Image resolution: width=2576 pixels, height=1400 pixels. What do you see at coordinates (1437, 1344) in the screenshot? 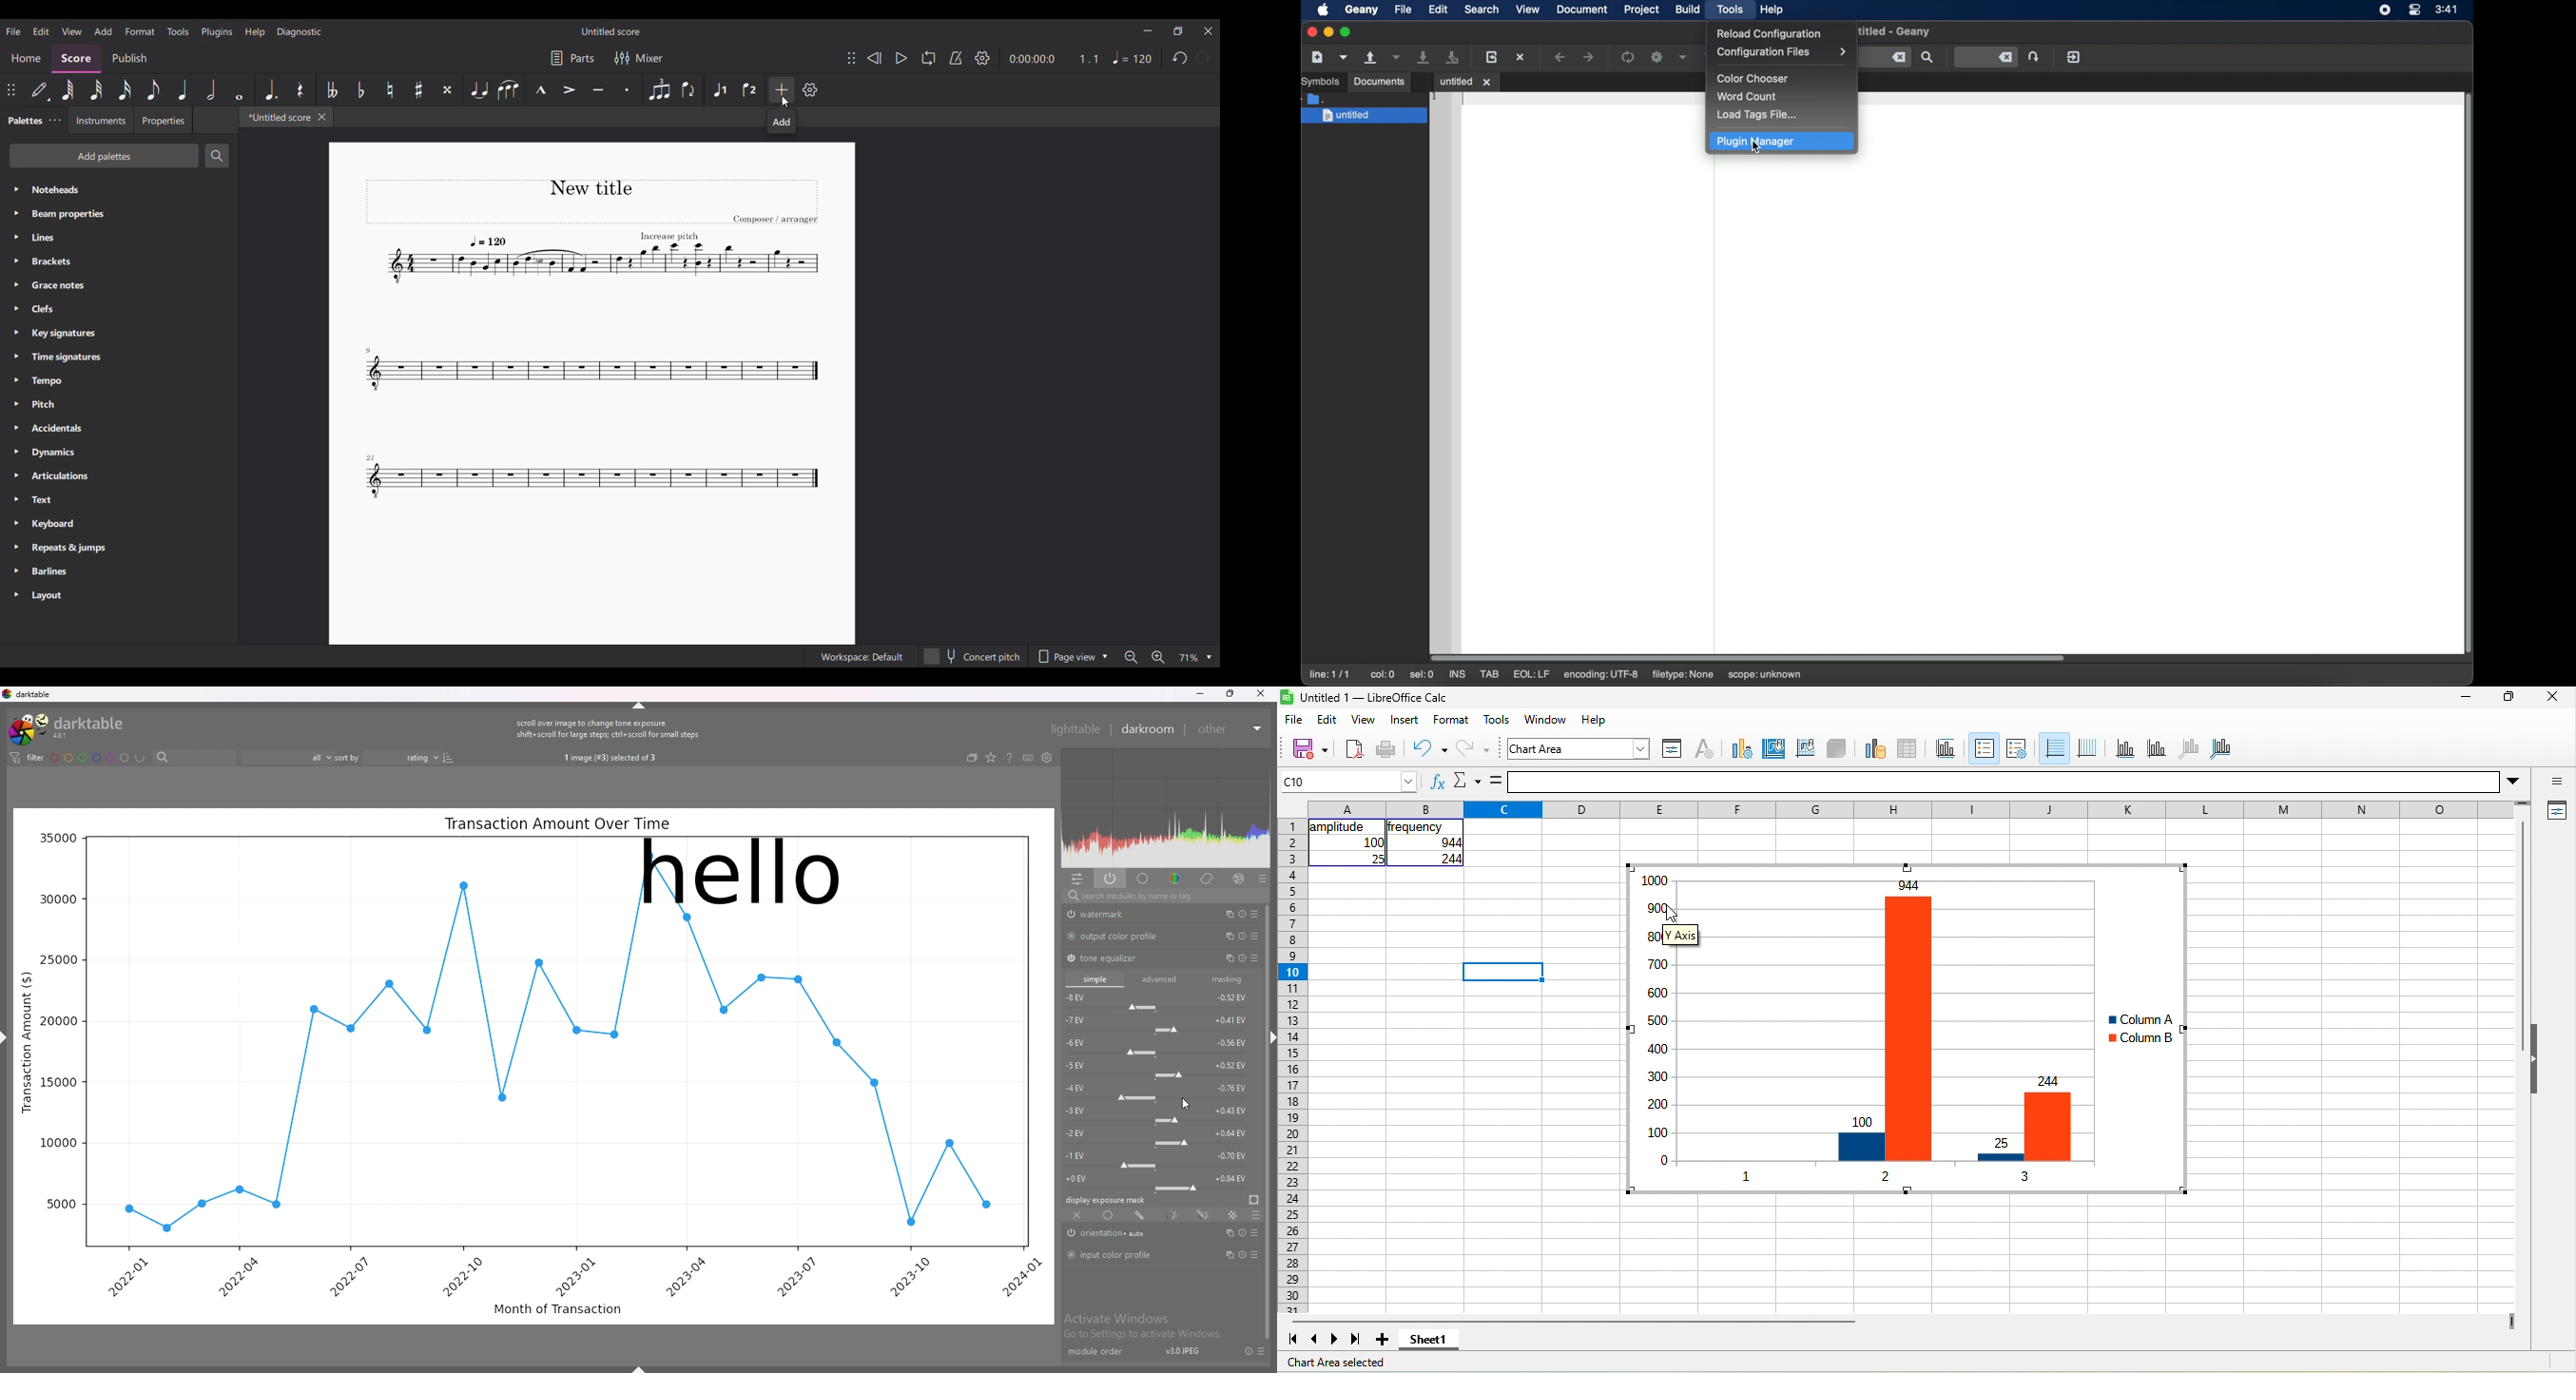
I see `sheet1` at bounding box center [1437, 1344].